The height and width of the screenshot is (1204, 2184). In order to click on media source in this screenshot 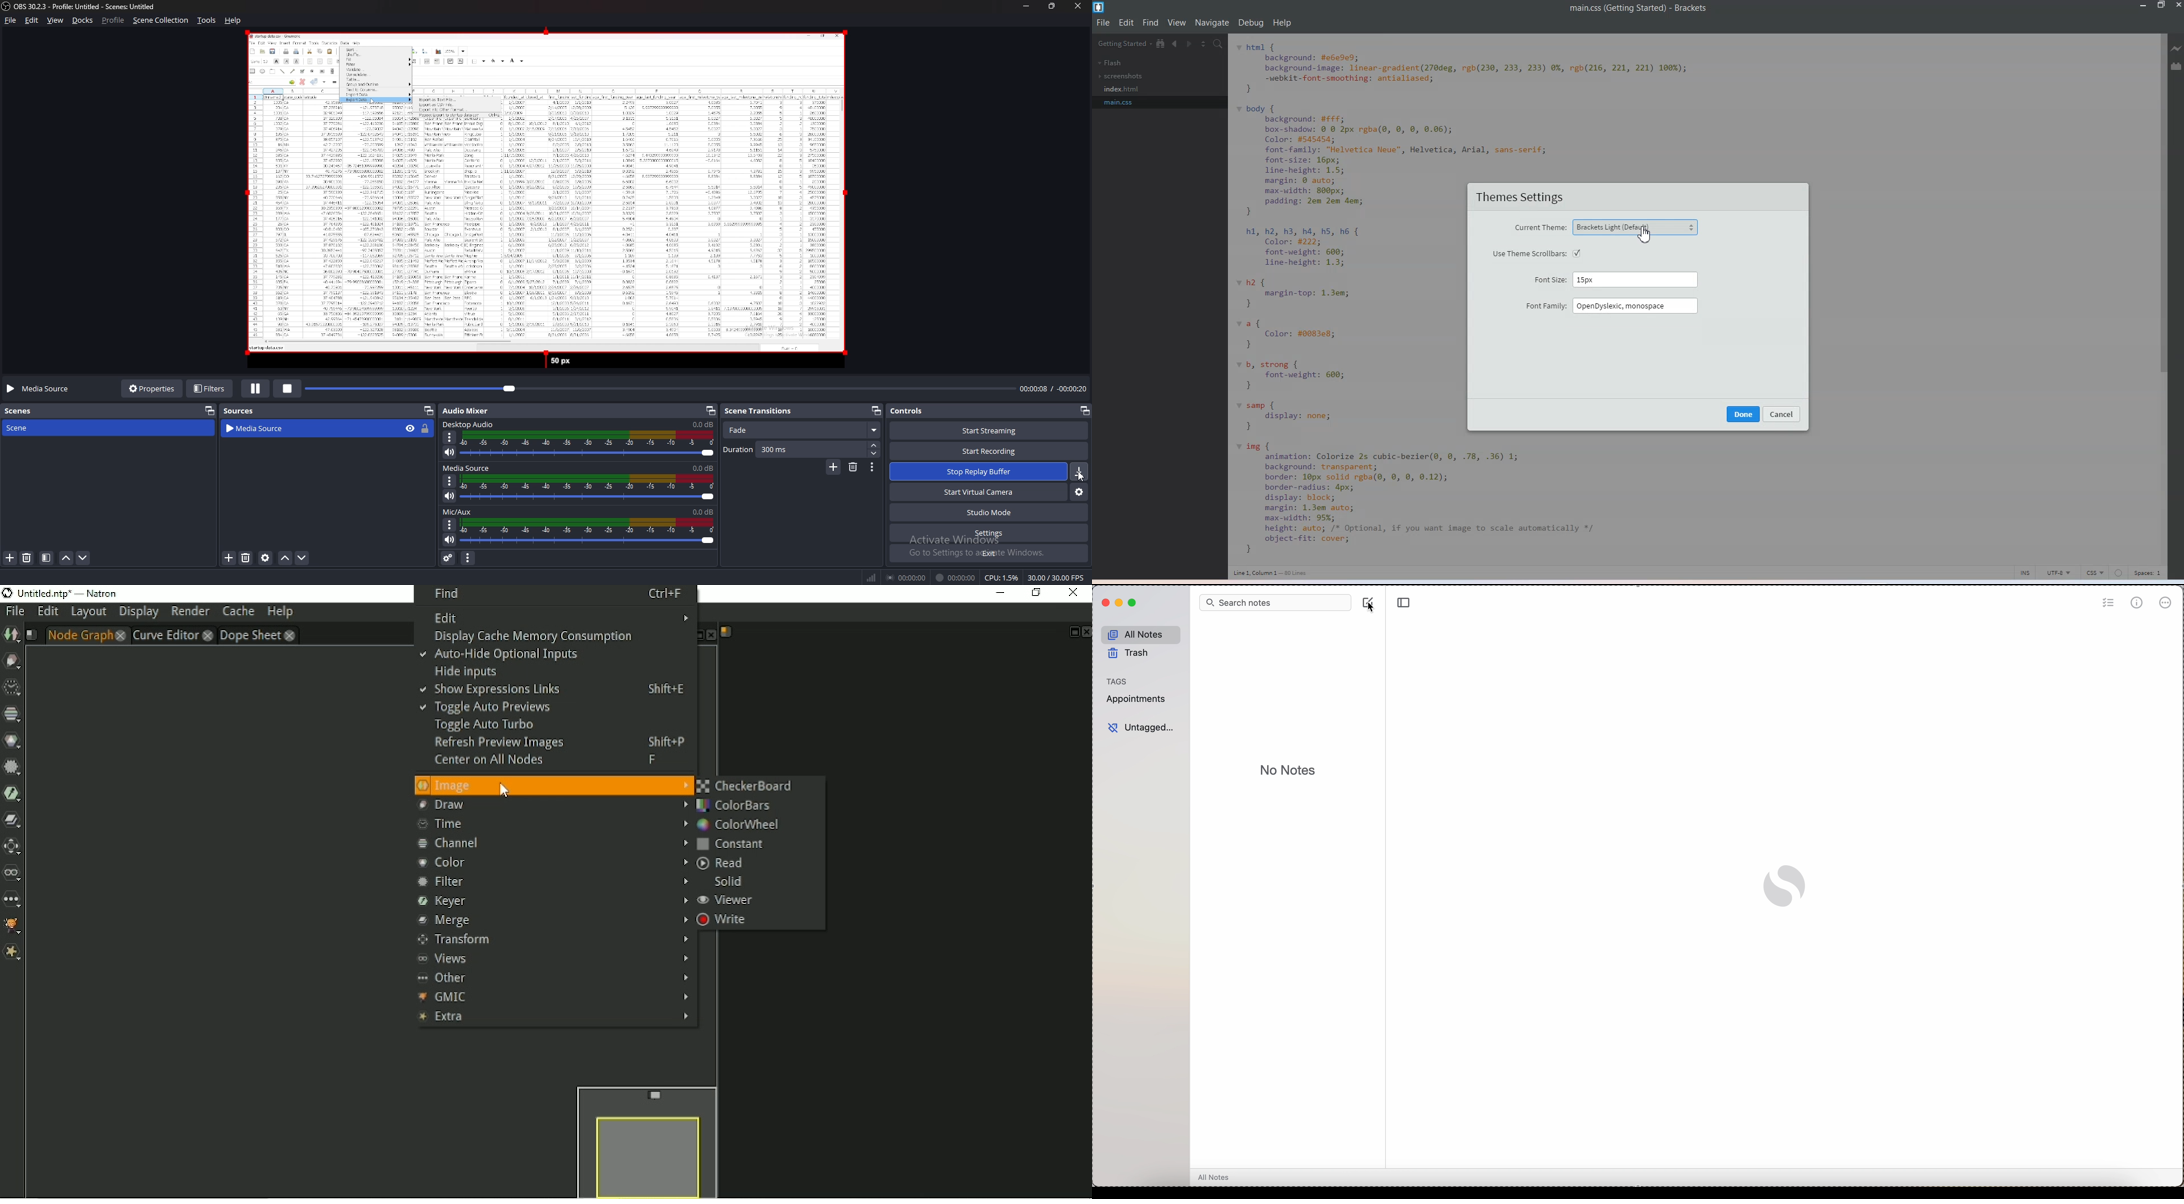, I will do `click(468, 469)`.